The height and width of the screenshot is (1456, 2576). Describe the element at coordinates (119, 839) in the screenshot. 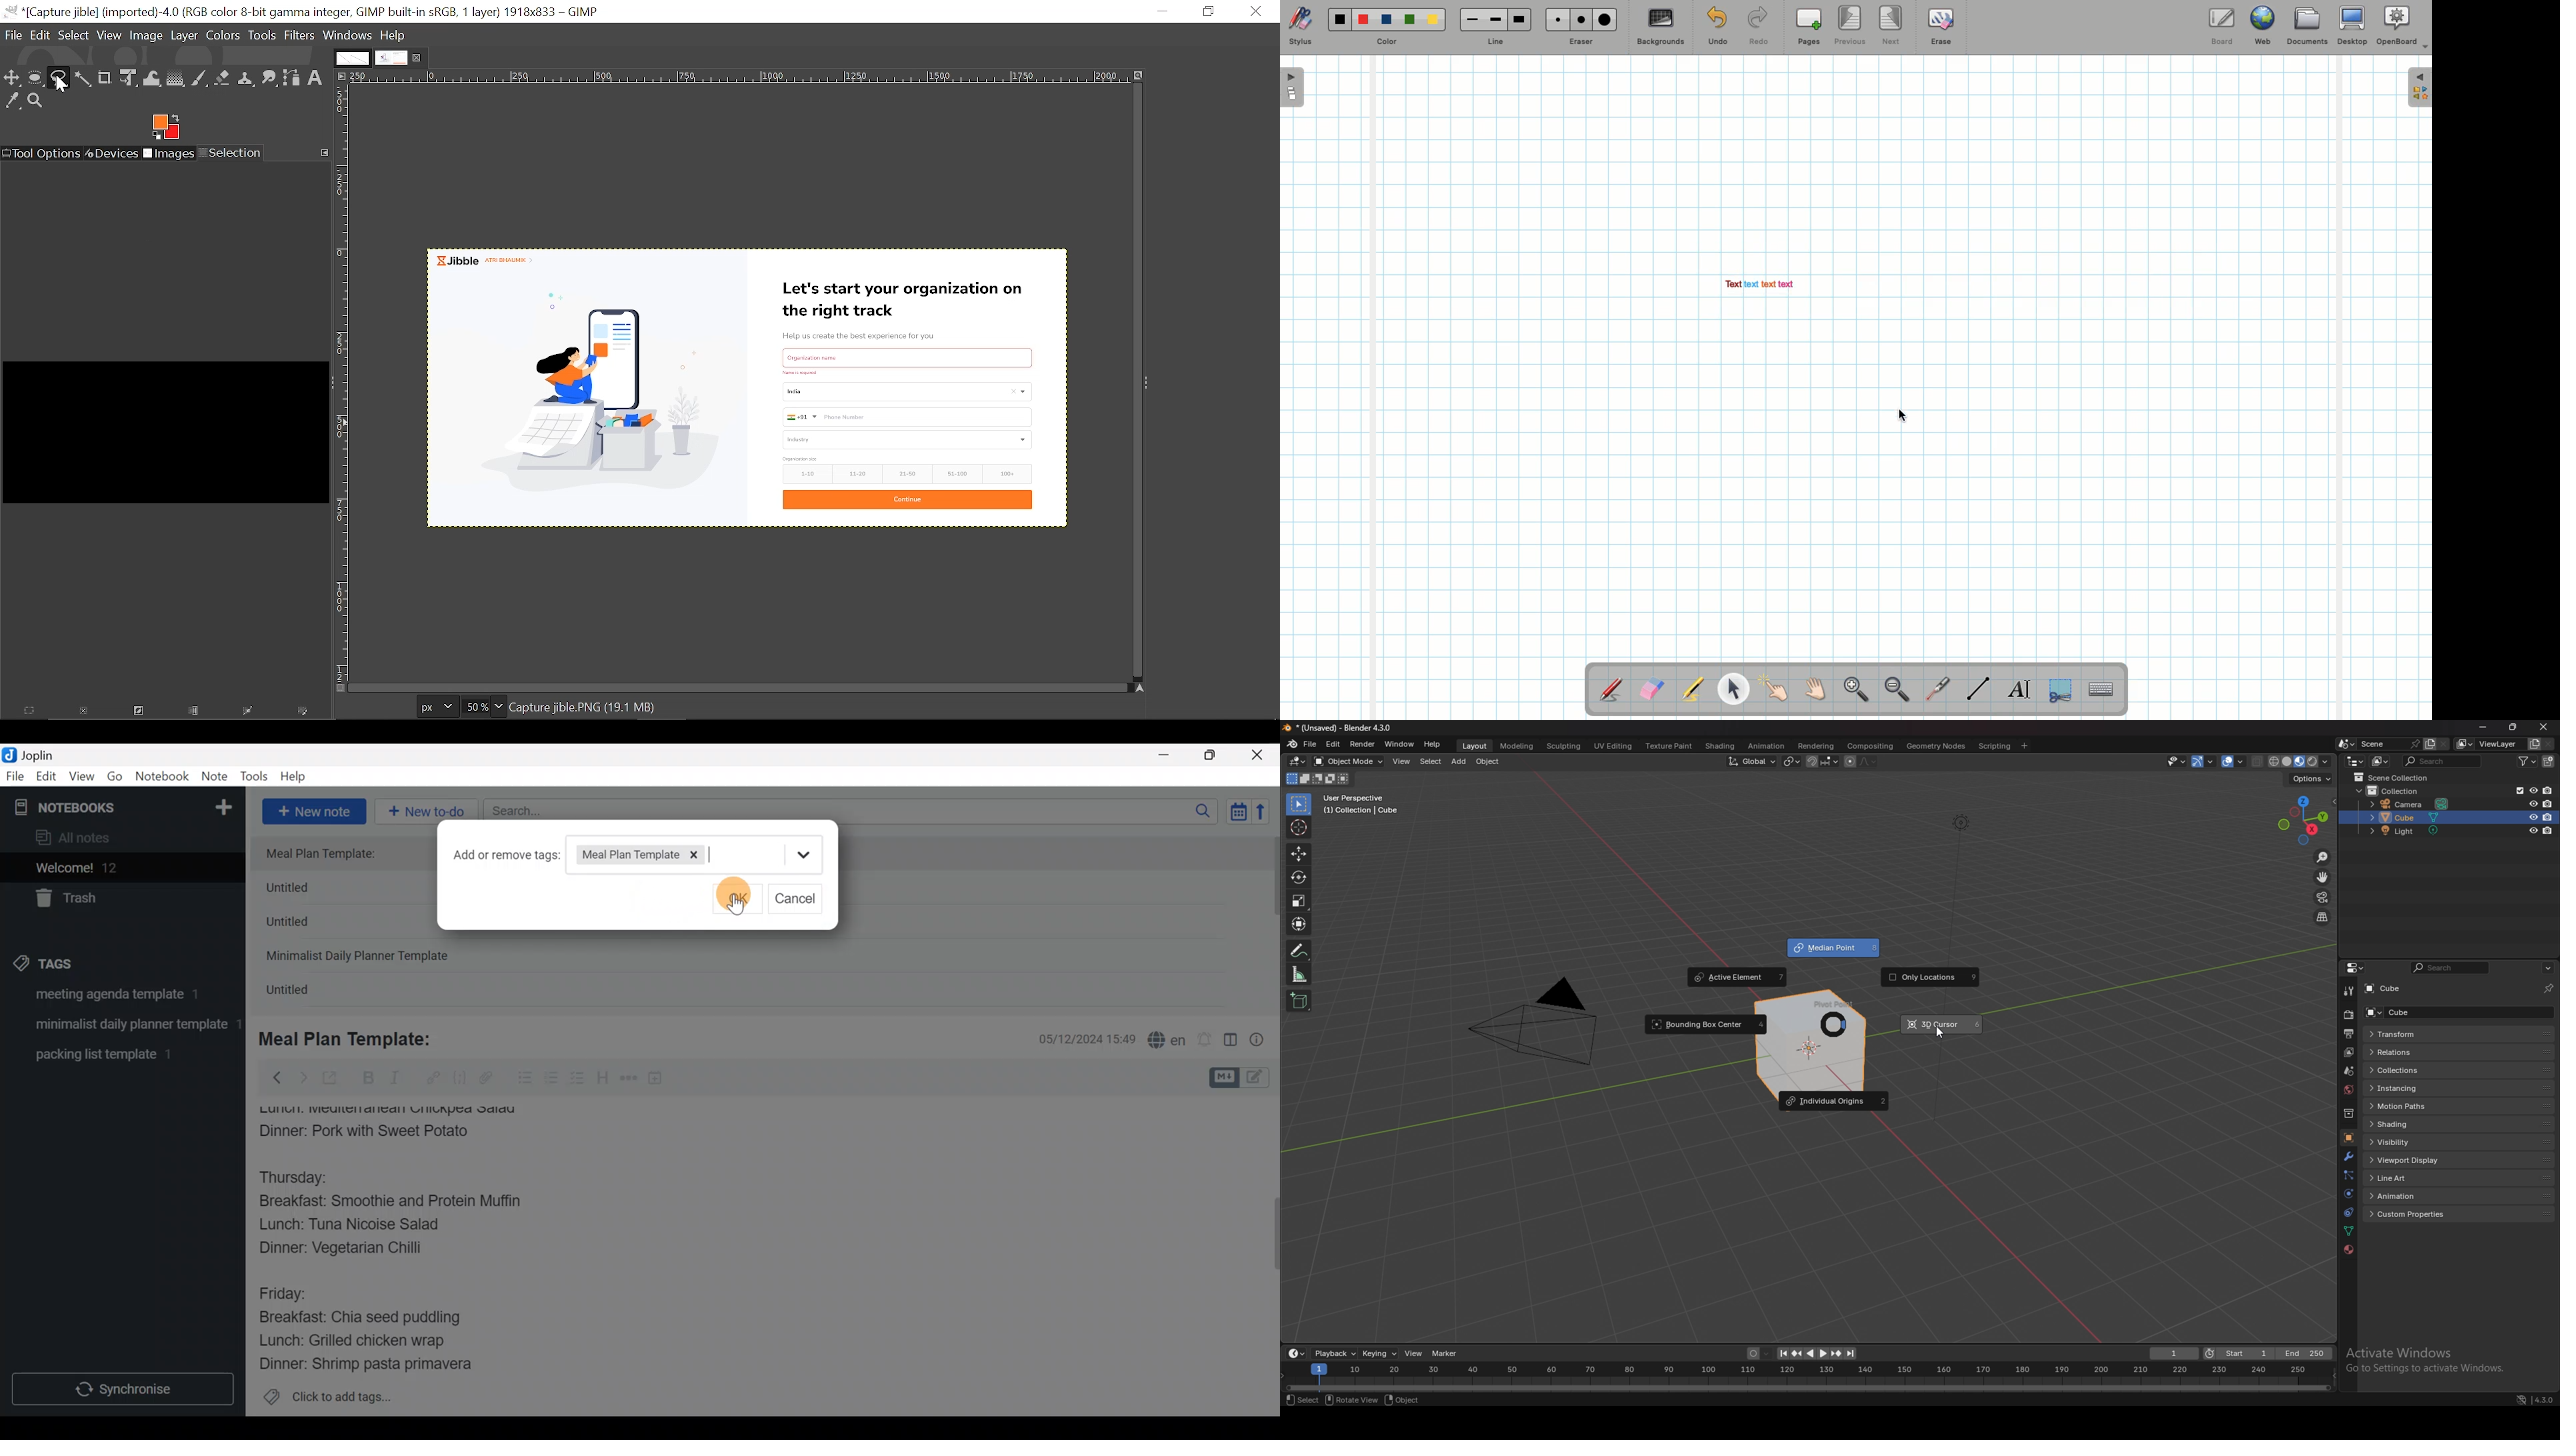

I see `All notes` at that location.